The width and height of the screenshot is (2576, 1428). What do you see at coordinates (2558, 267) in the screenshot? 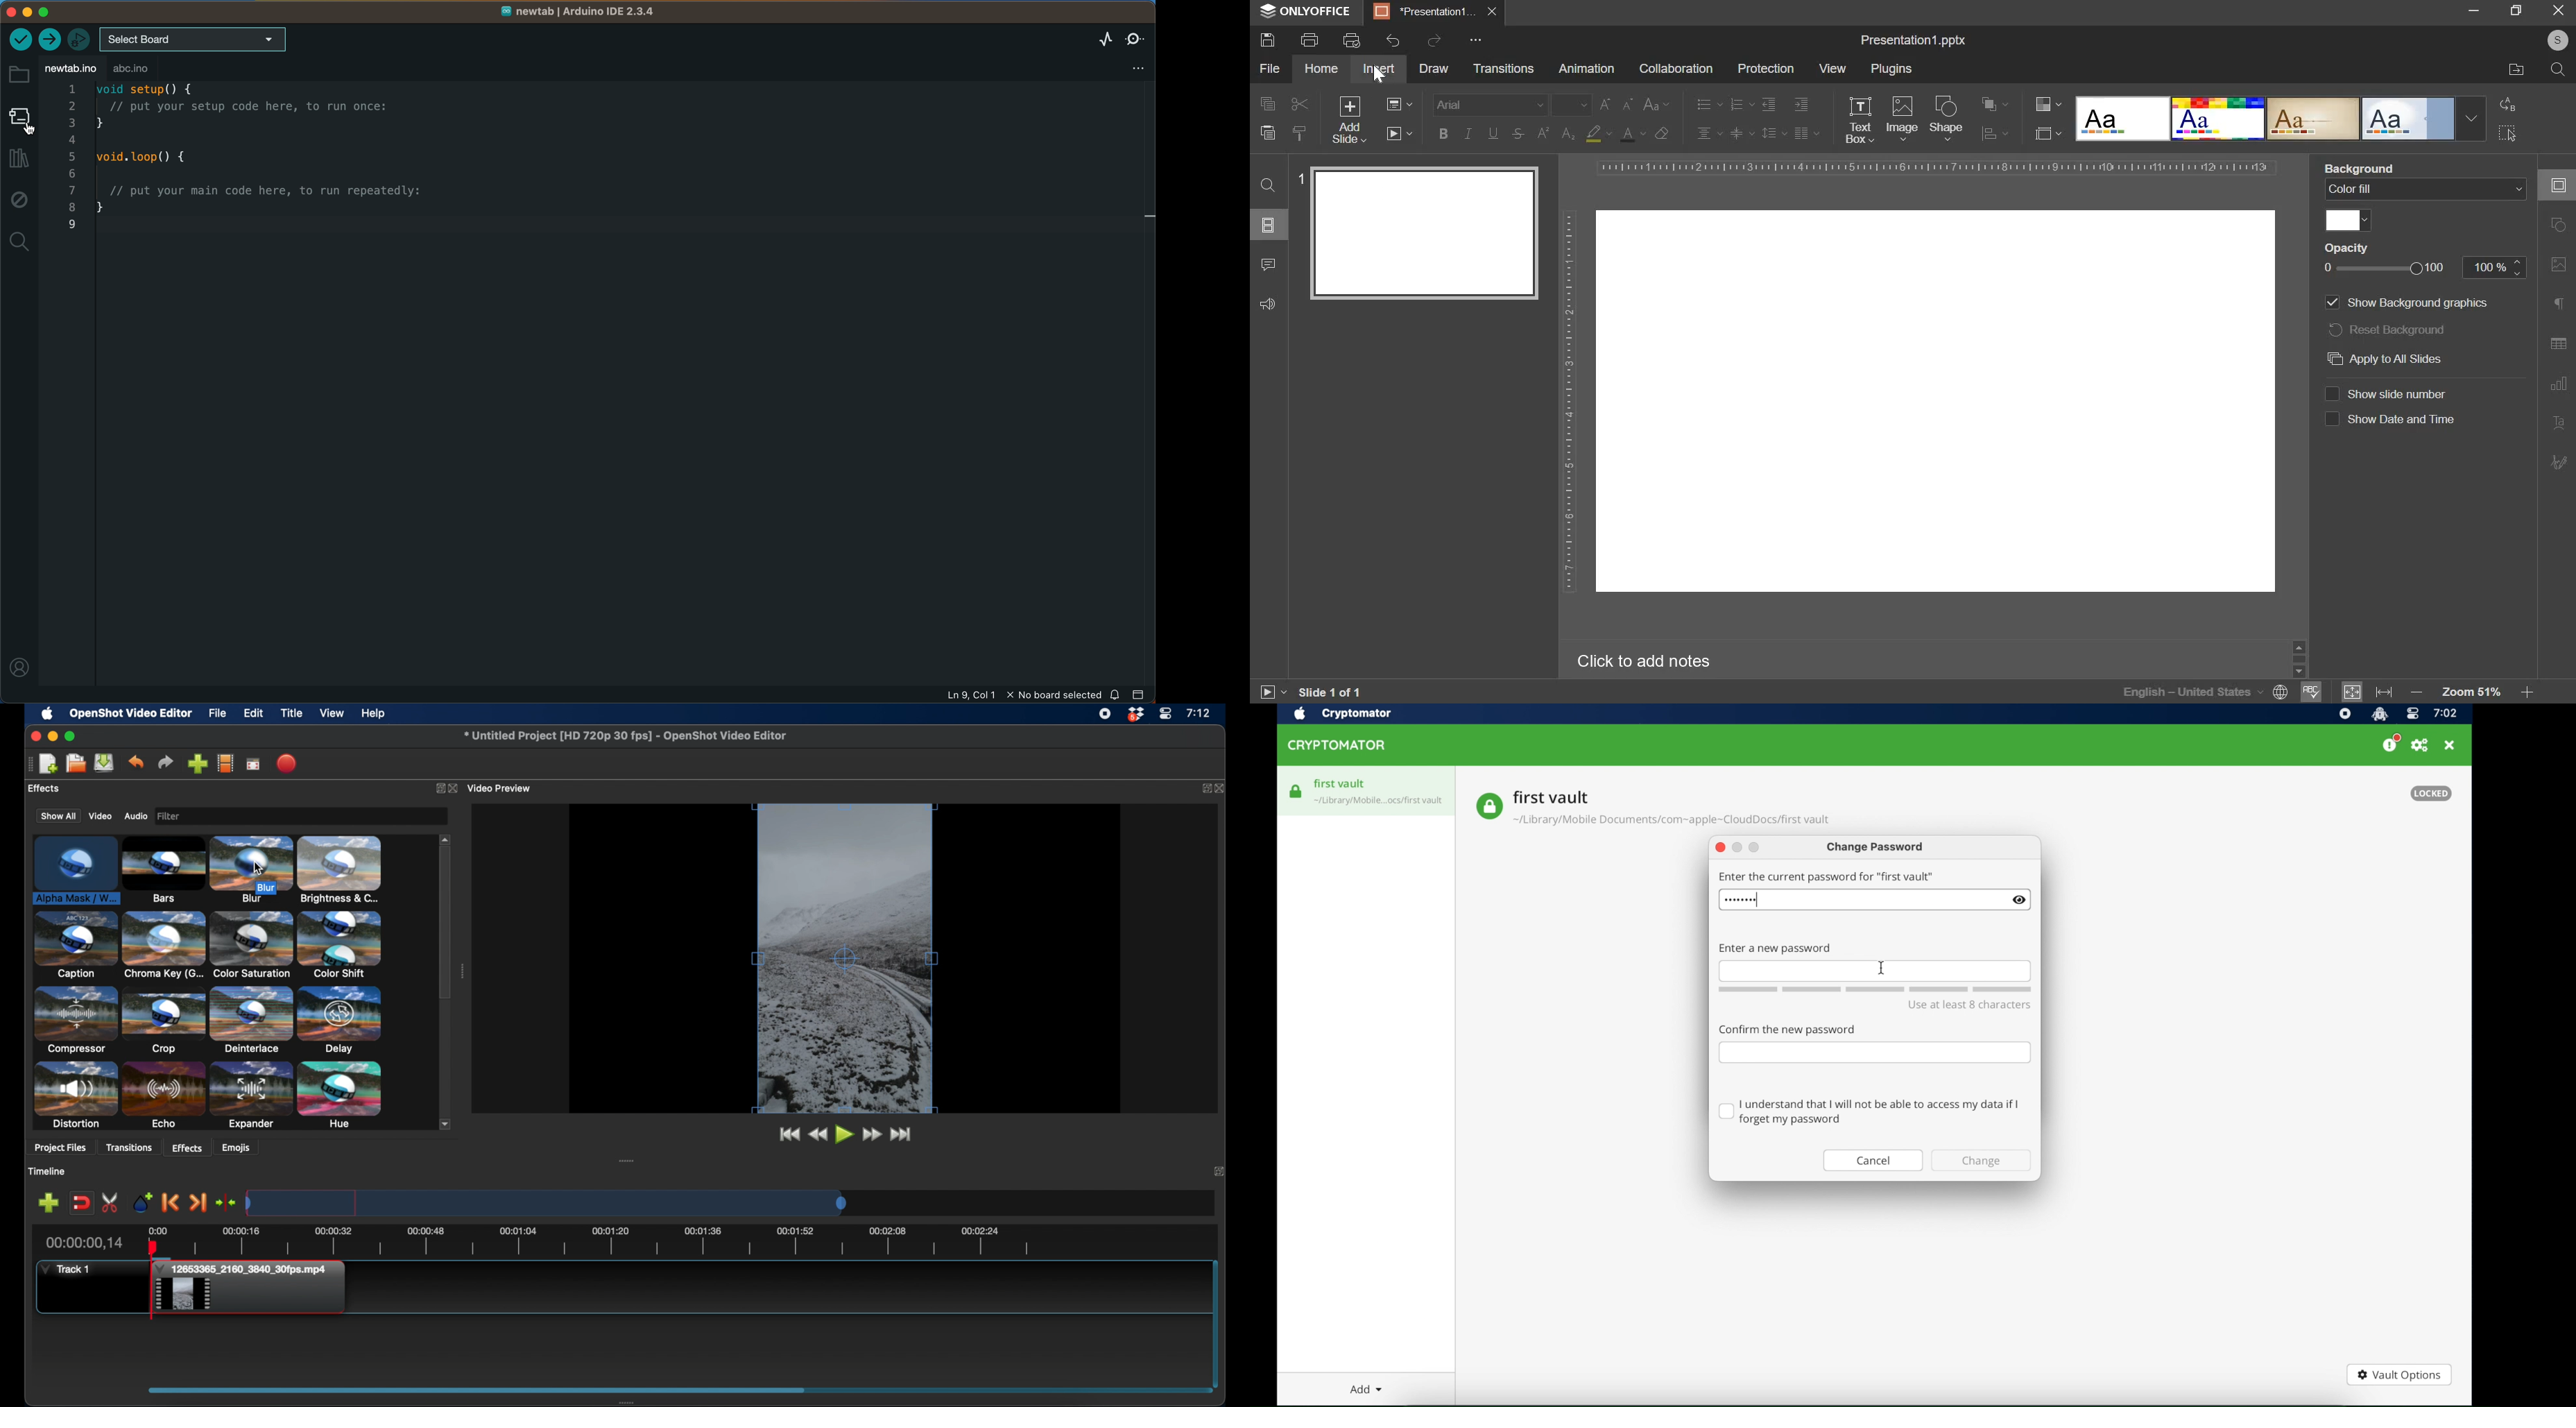
I see `image settings` at bounding box center [2558, 267].